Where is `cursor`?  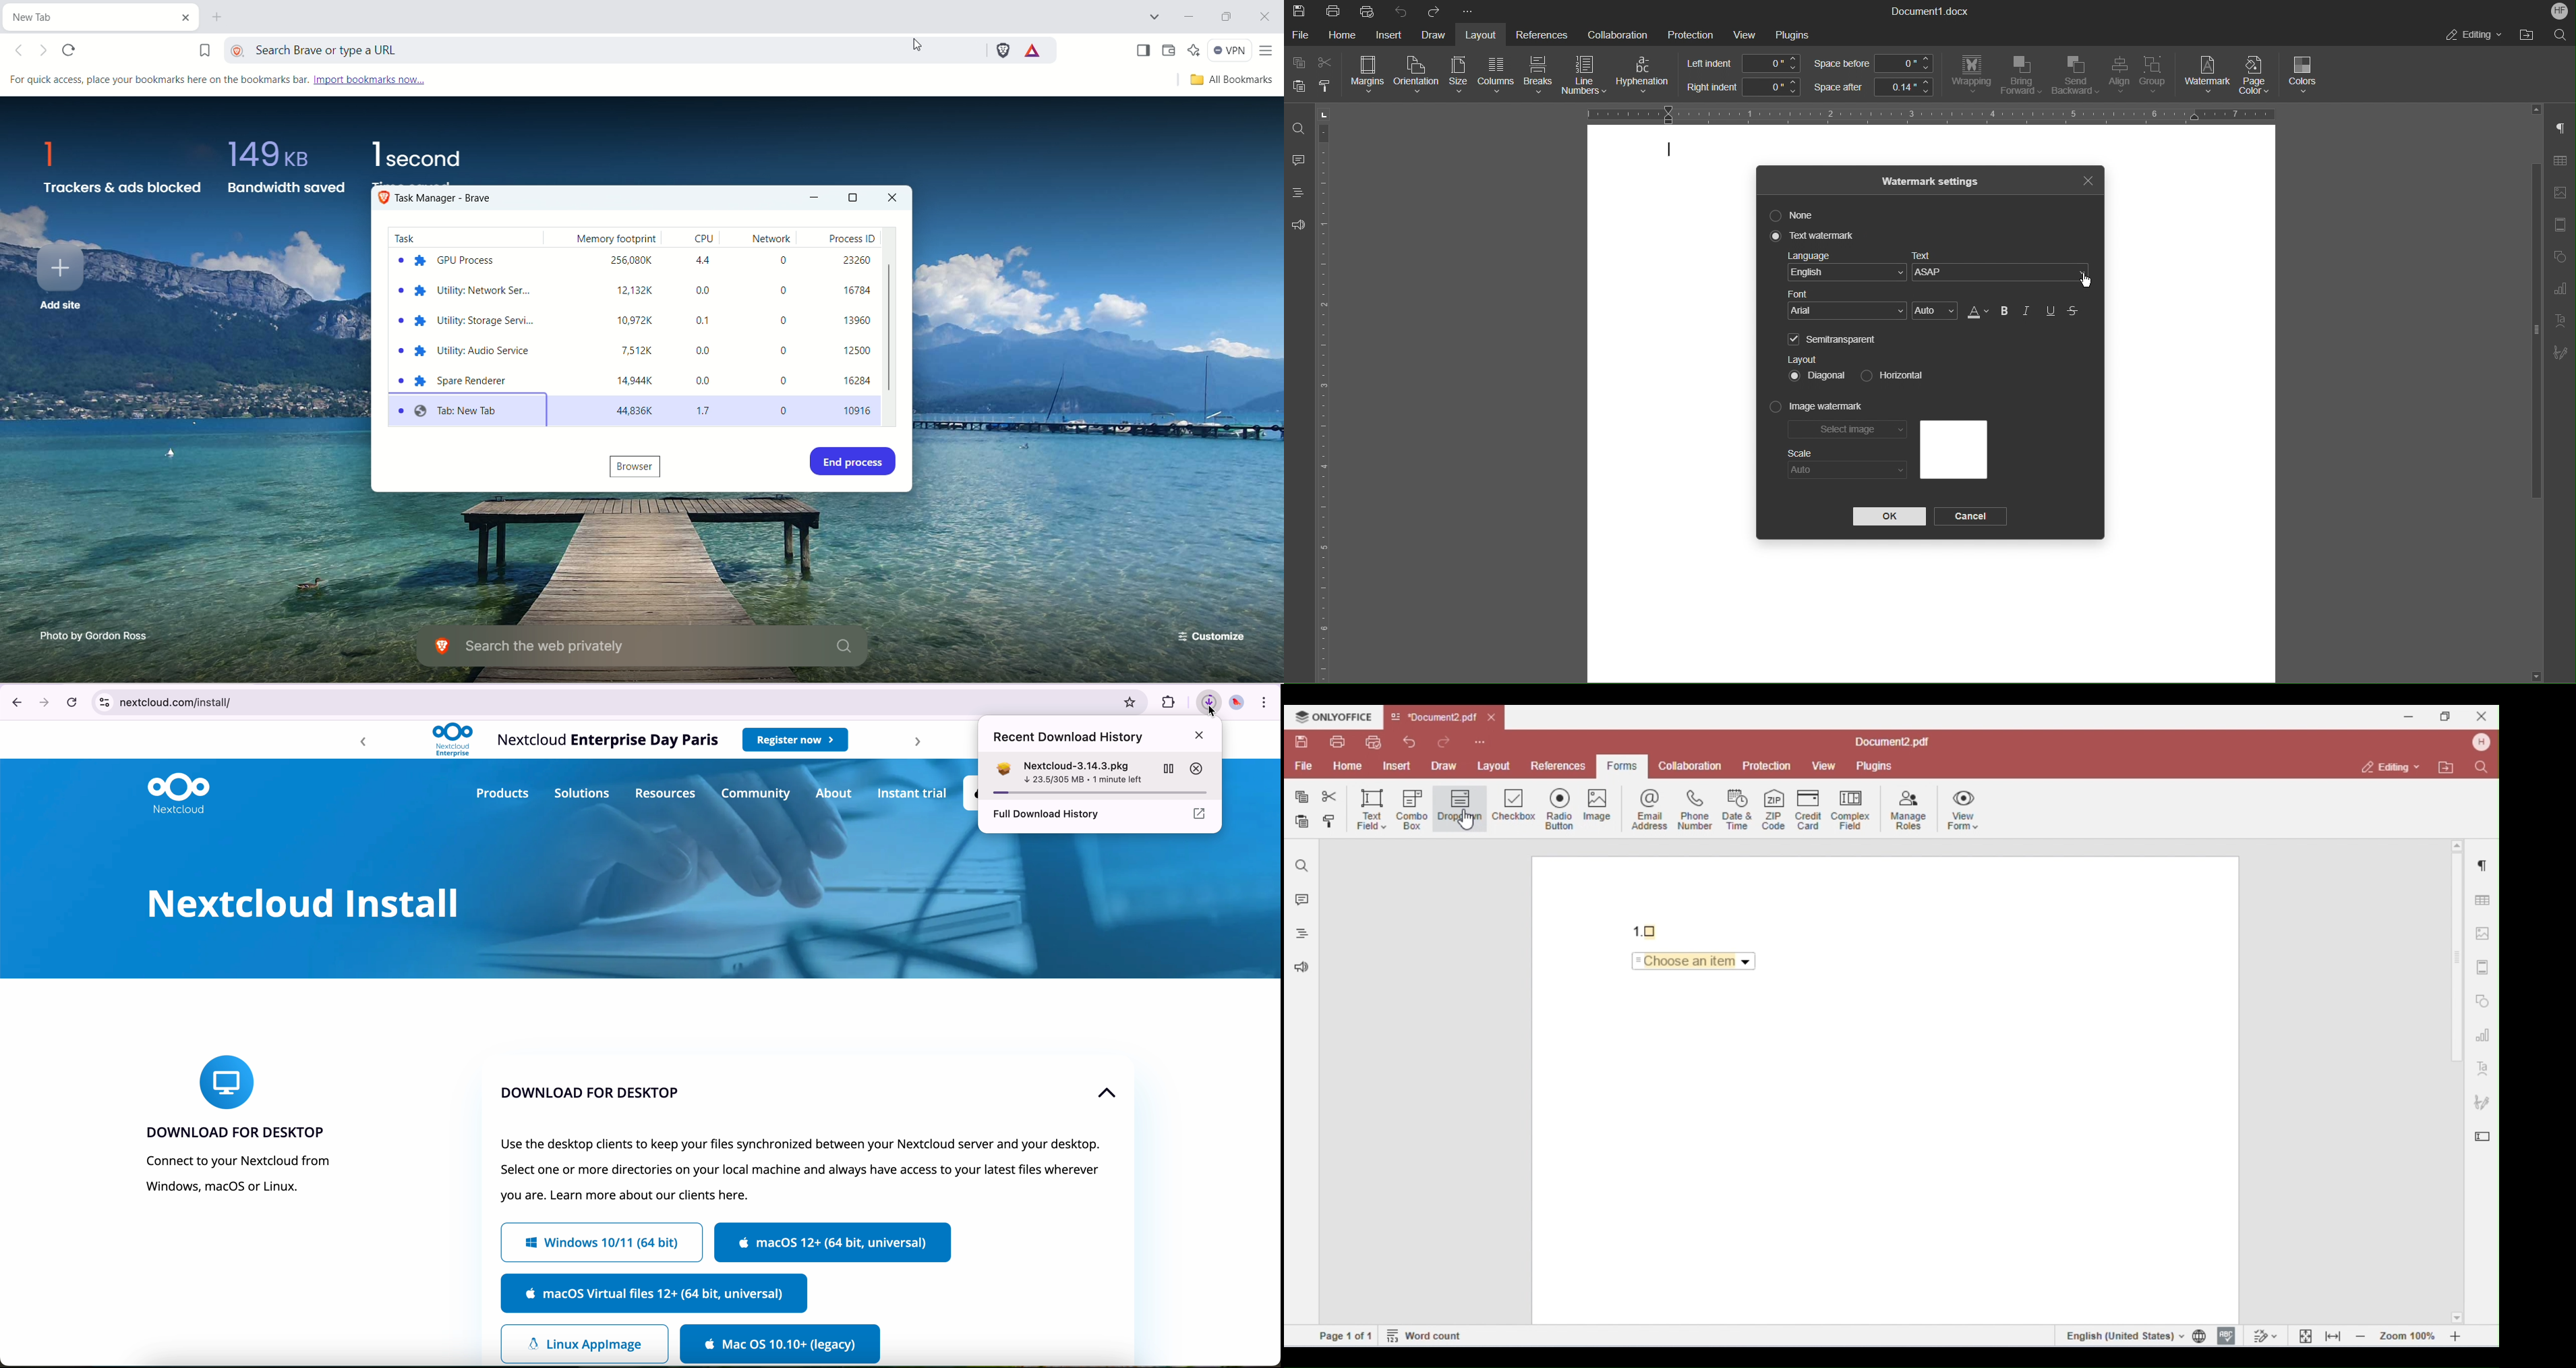 cursor is located at coordinates (1219, 720).